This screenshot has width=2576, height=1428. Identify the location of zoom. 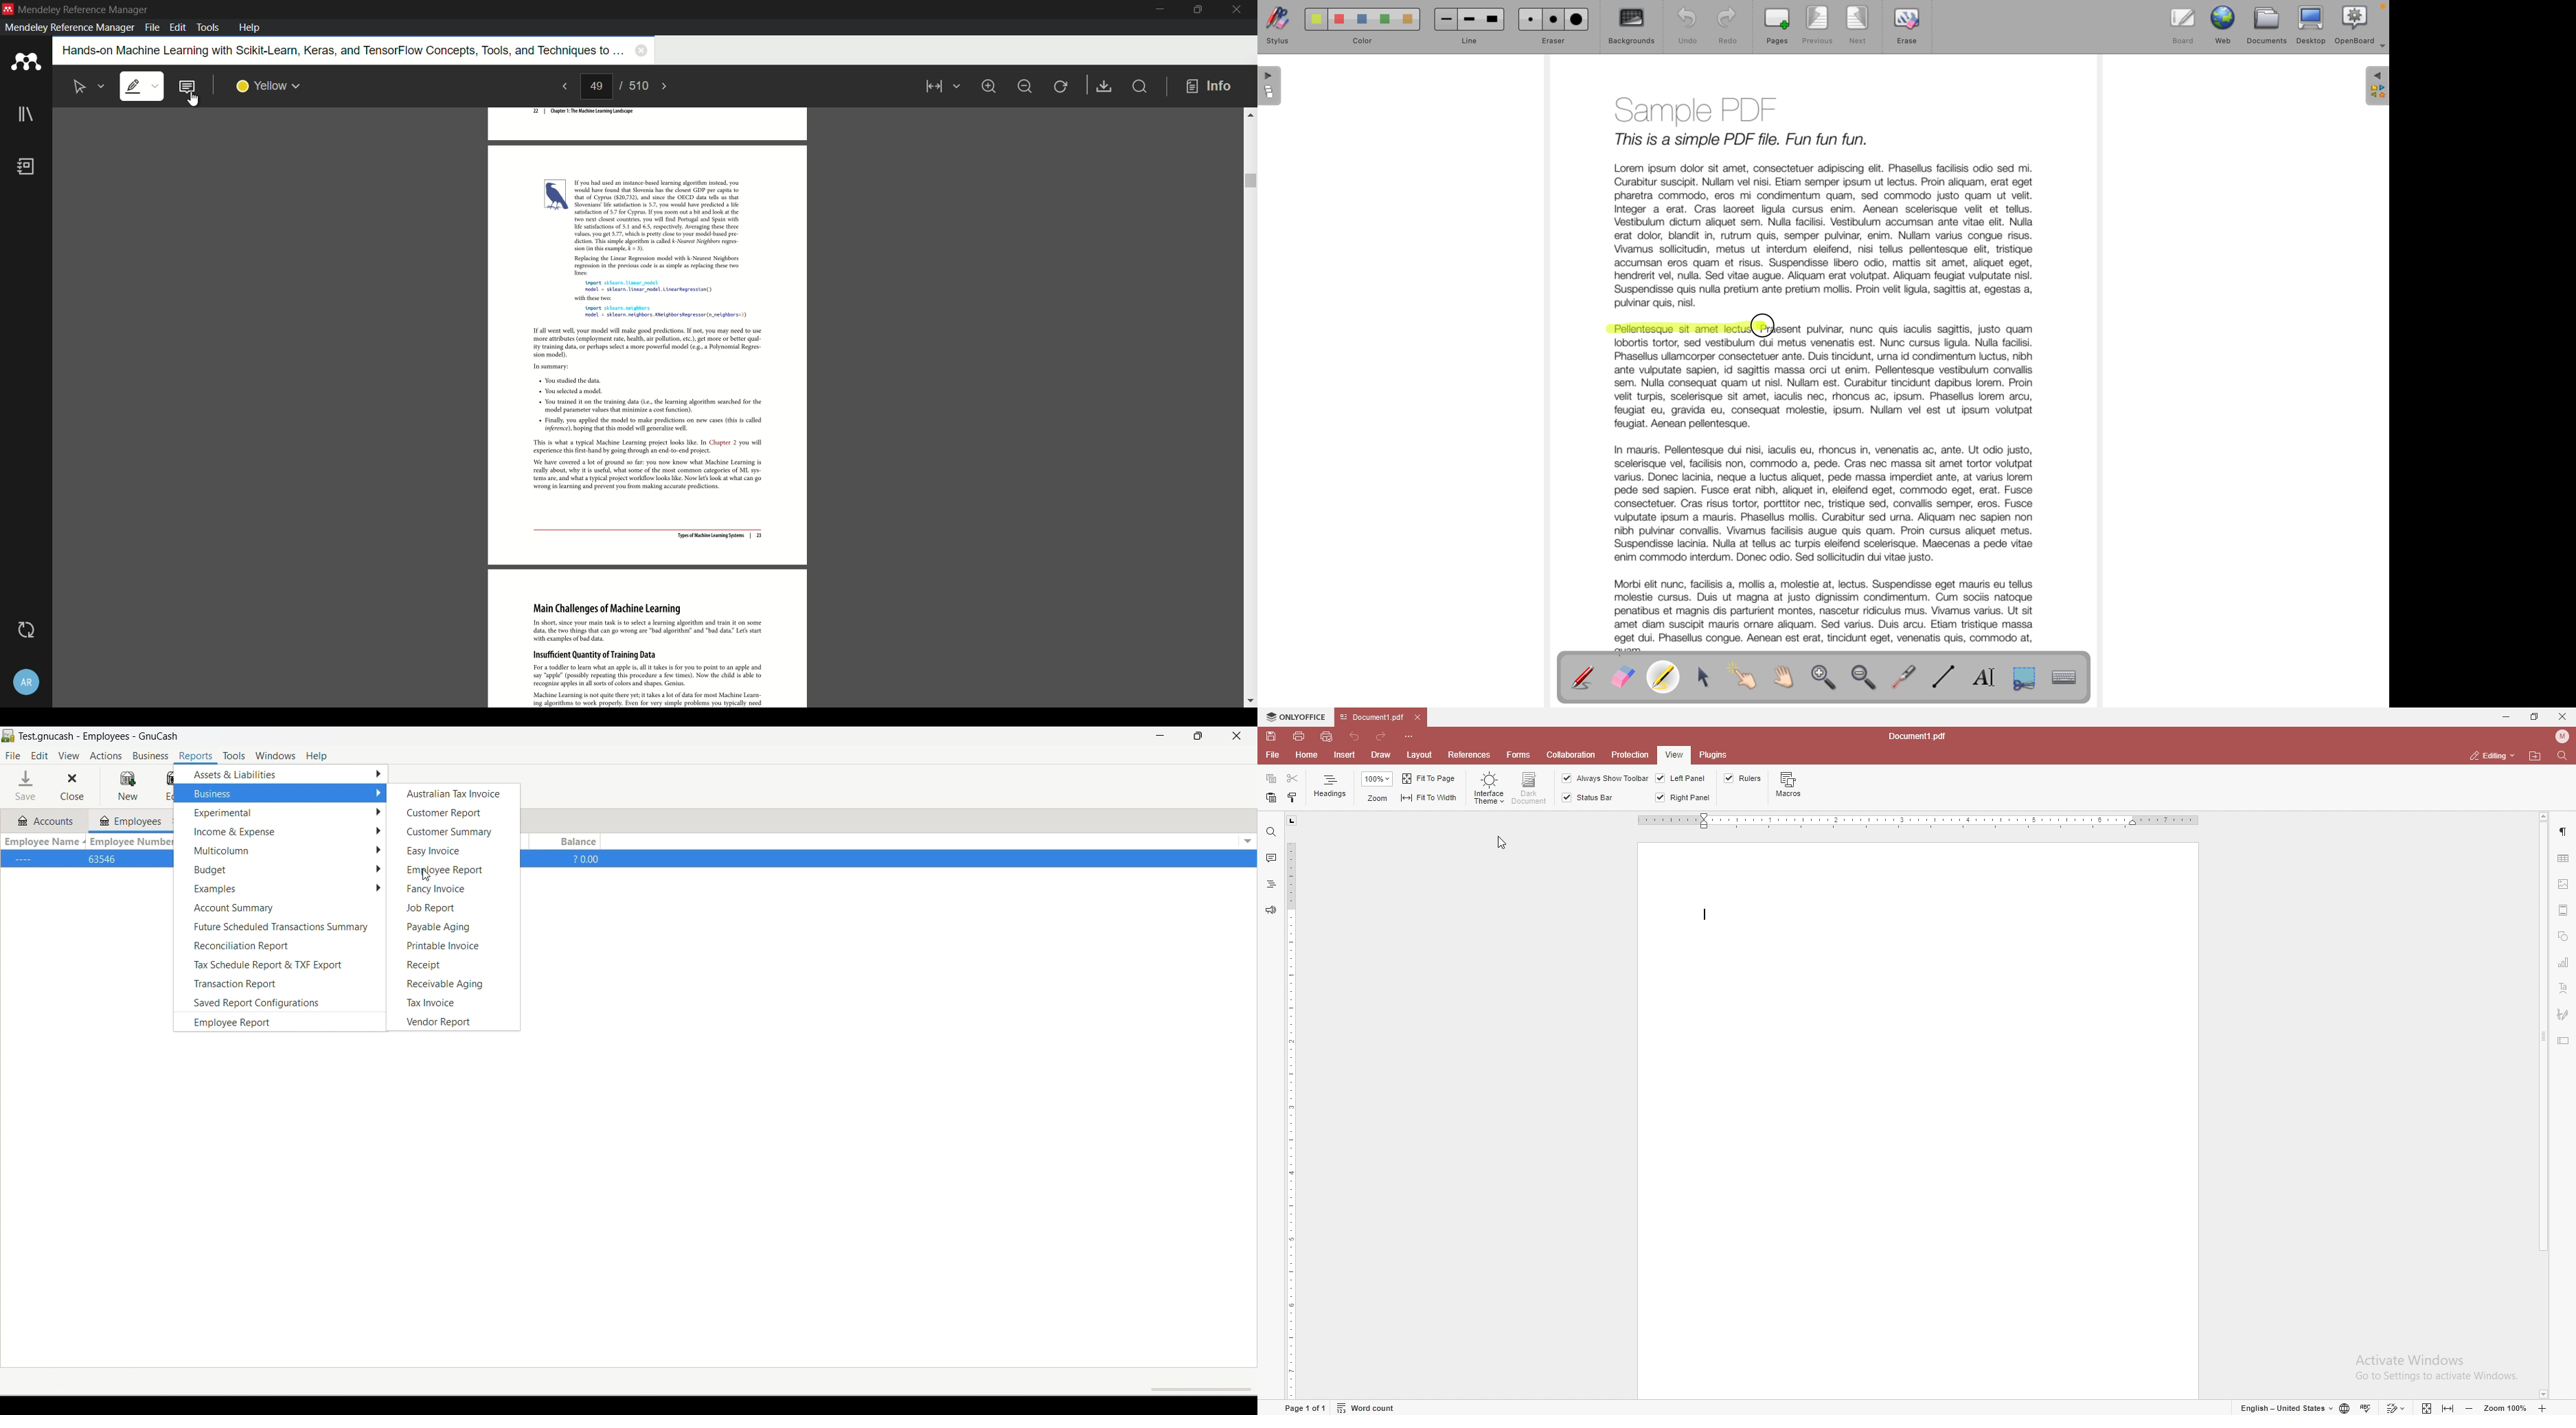
(1377, 799).